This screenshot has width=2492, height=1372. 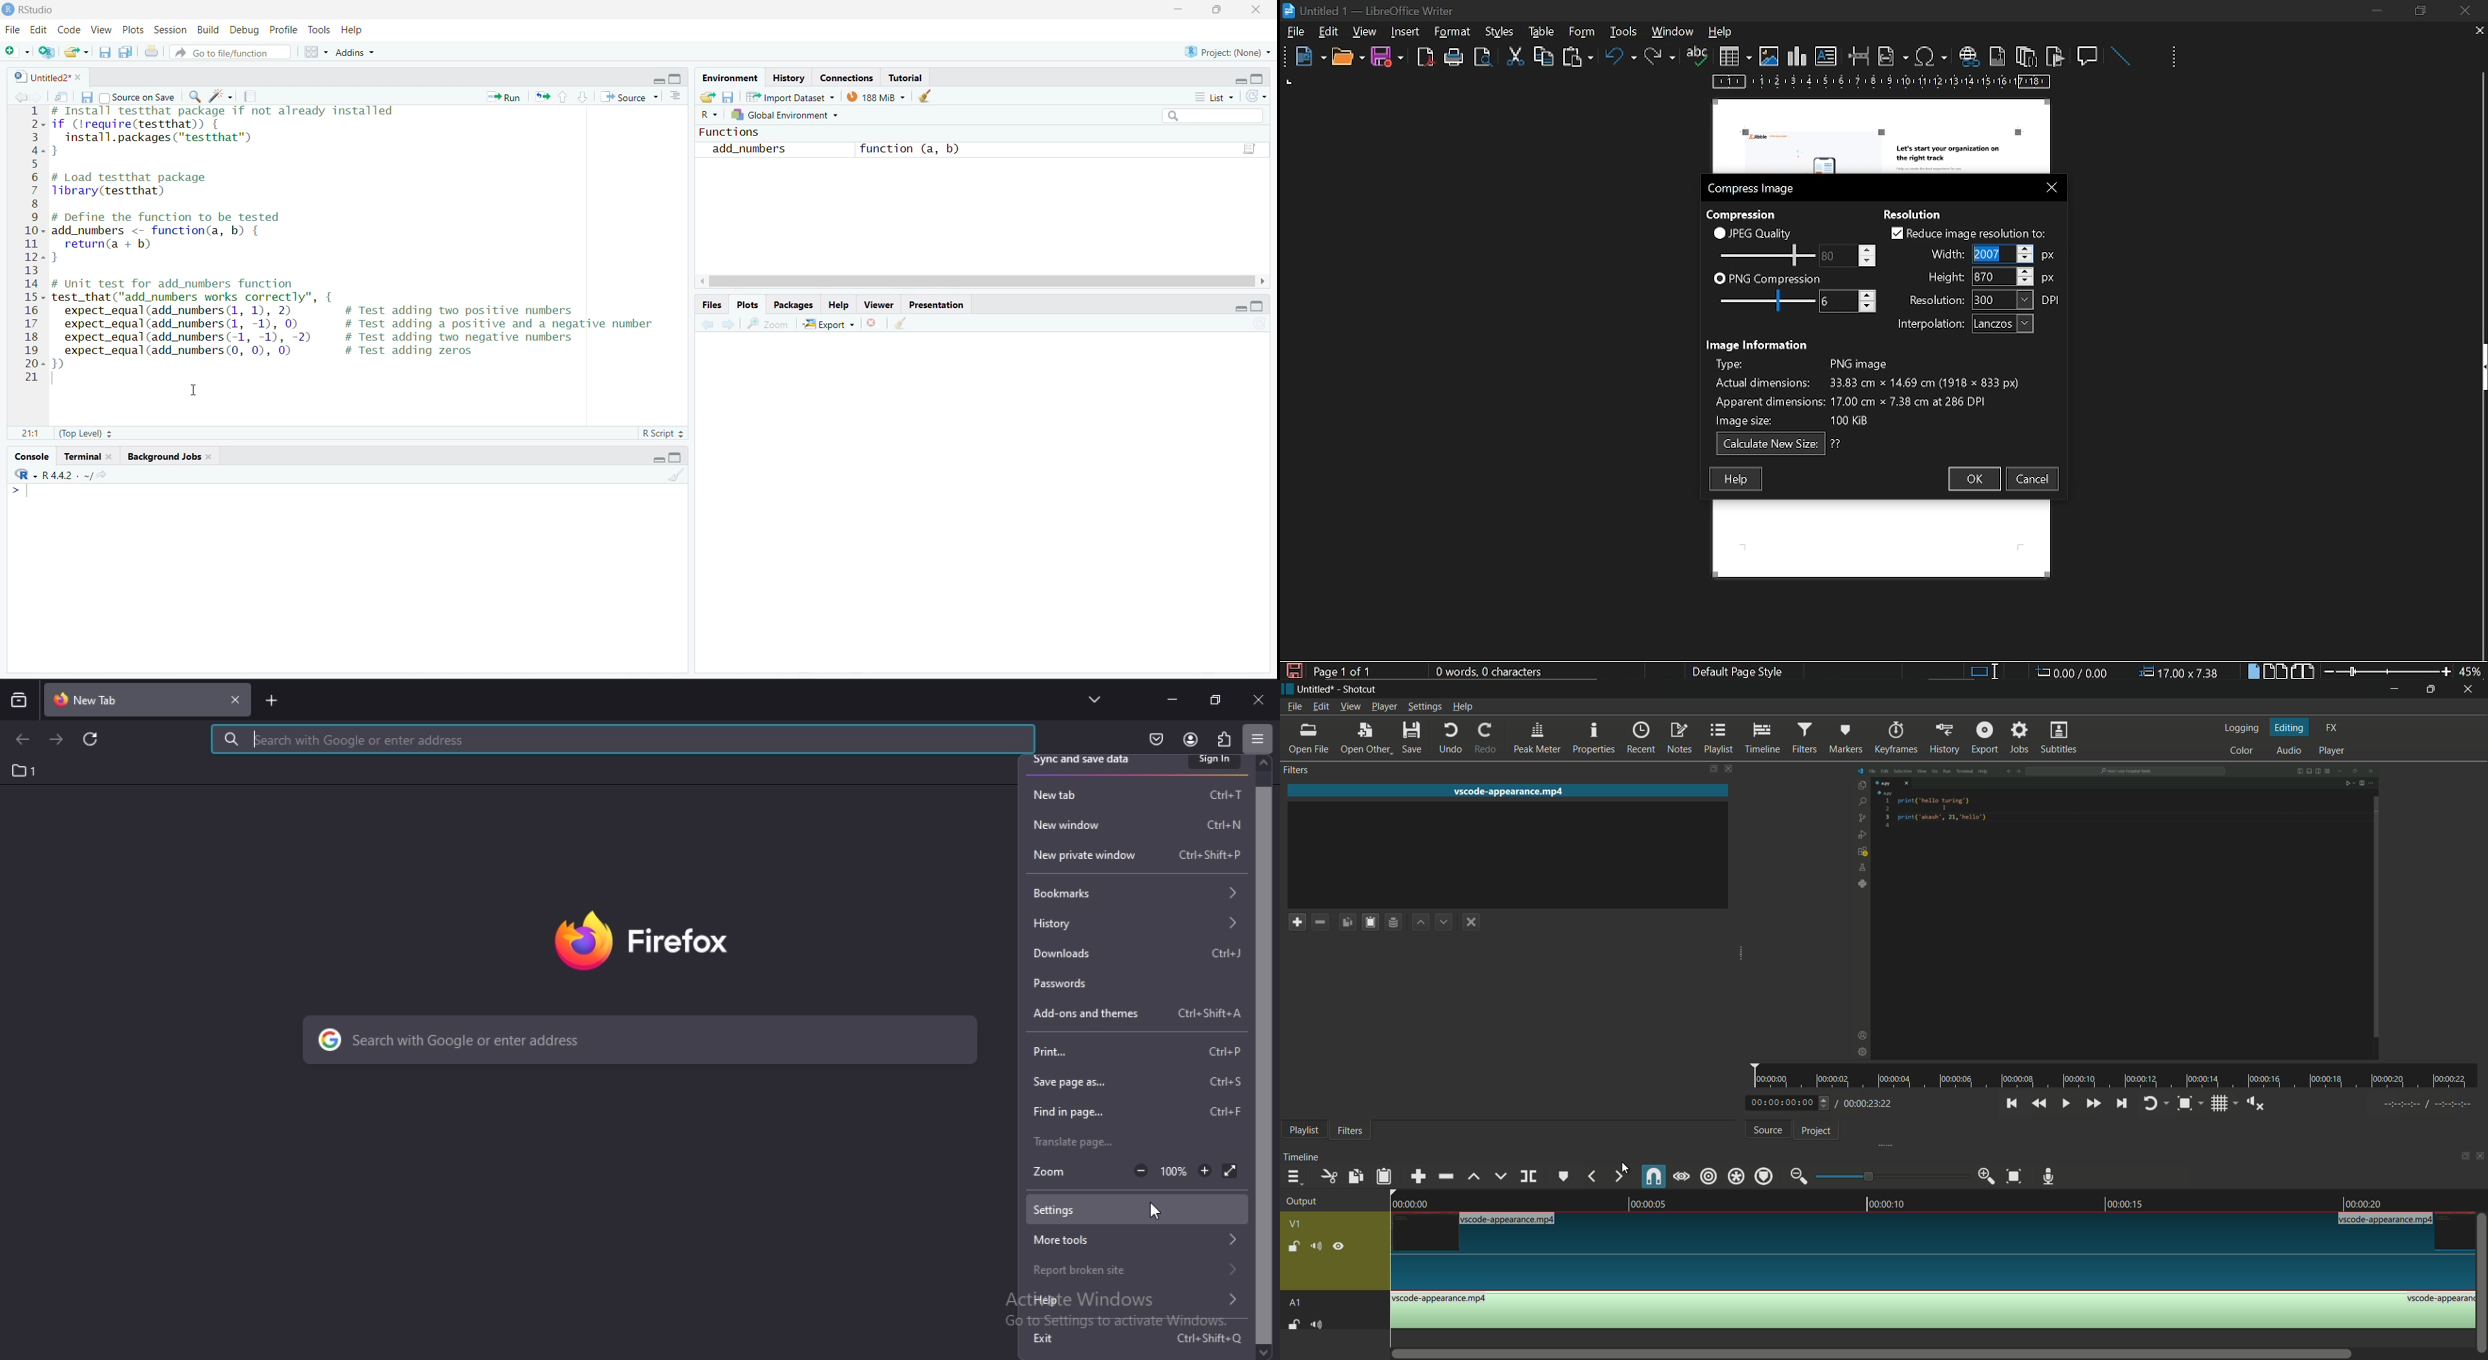 What do you see at coordinates (196, 390) in the screenshot?
I see `cursor` at bounding box center [196, 390].